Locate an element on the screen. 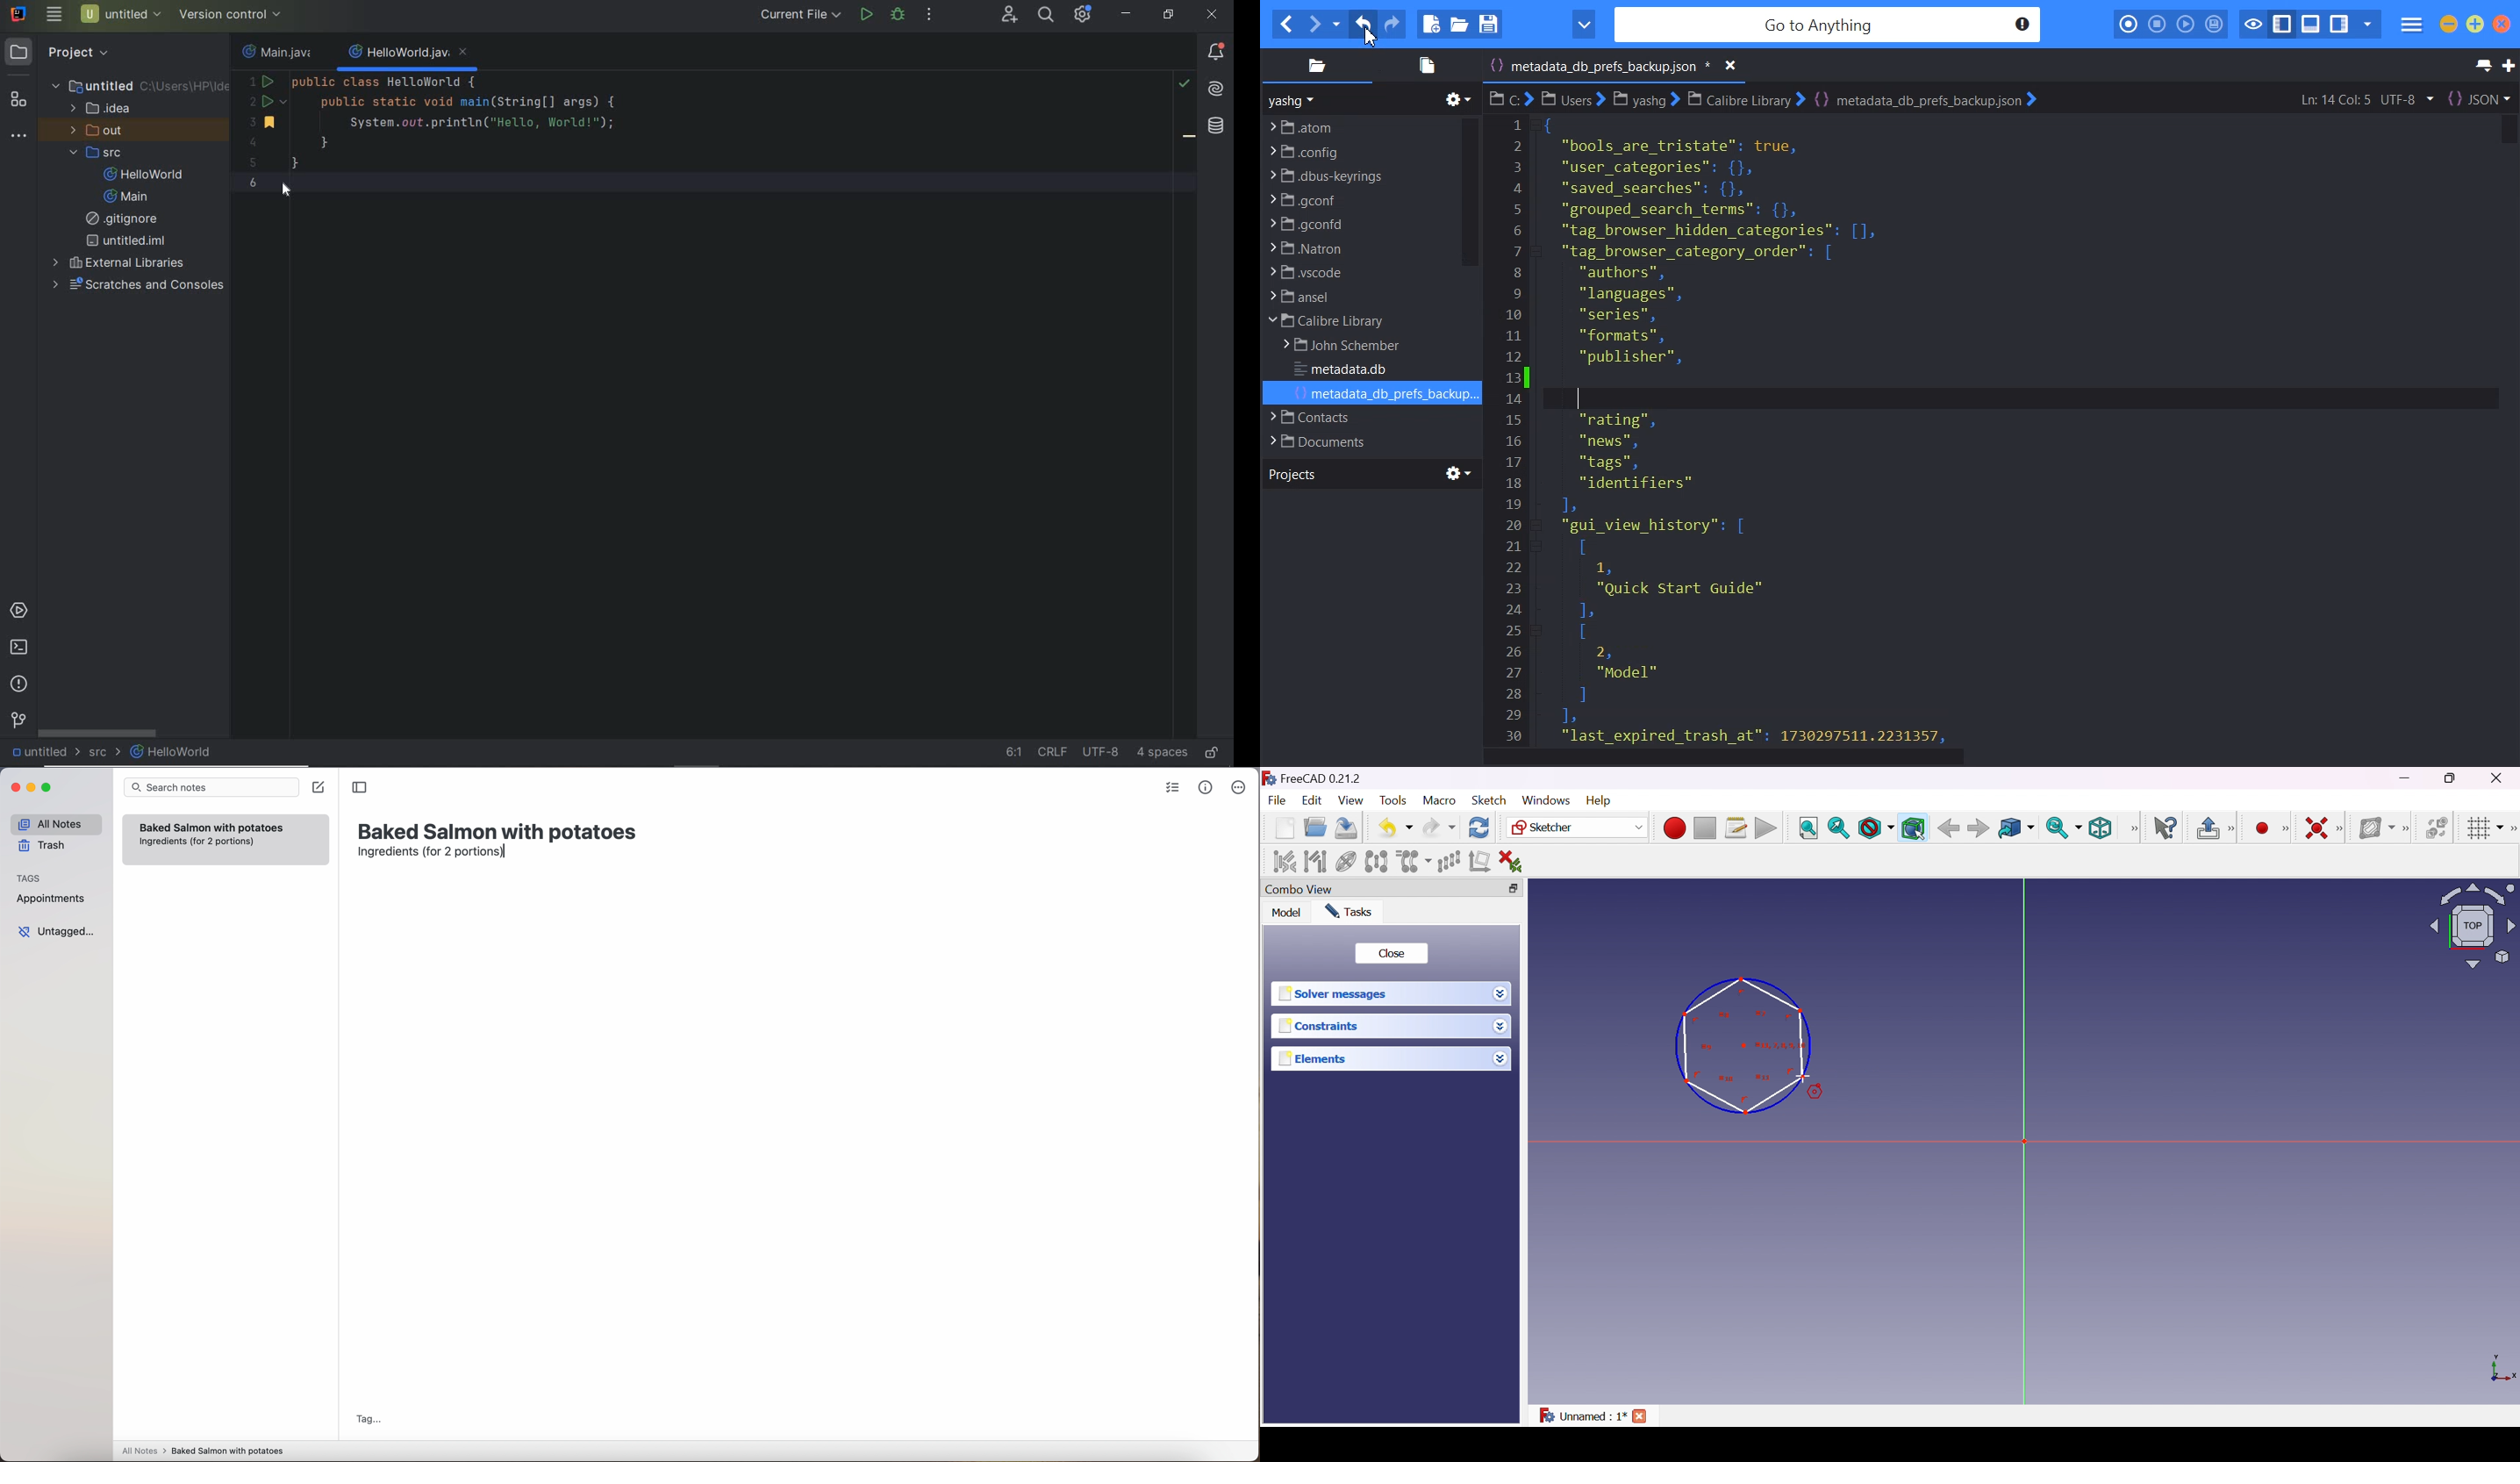 This screenshot has width=2520, height=1484. Go to linked object is located at coordinates (2016, 829).